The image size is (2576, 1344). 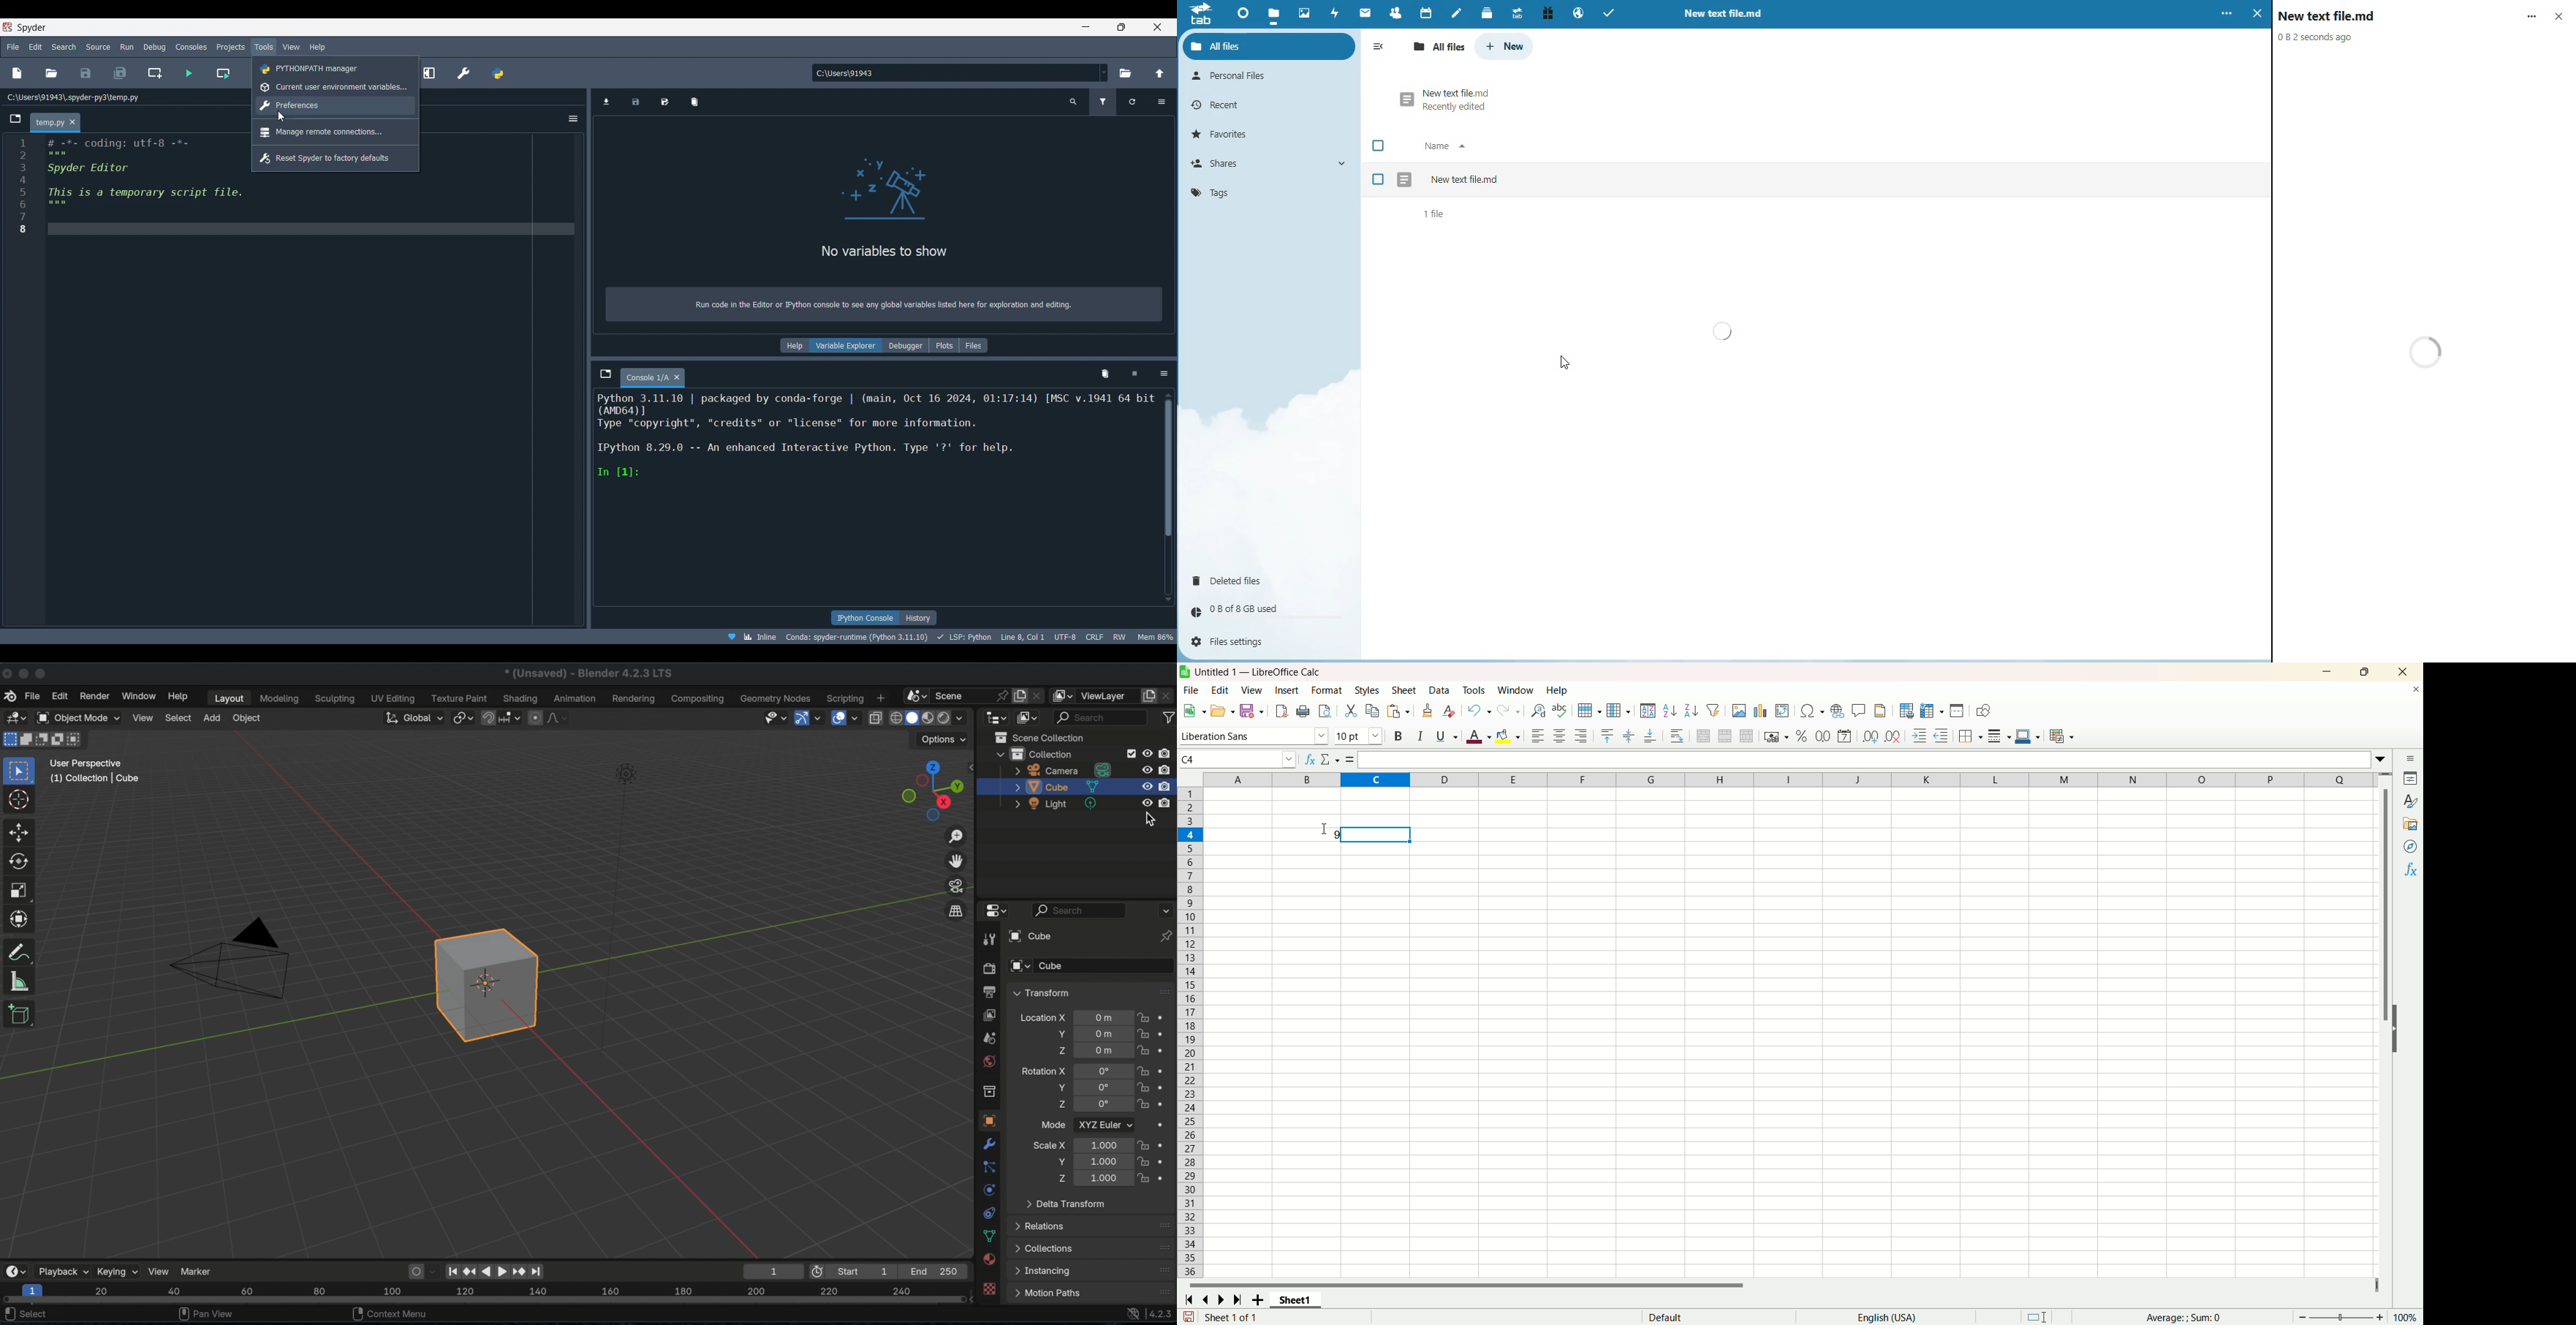 What do you see at coordinates (858, 637) in the screenshot?
I see `interpreter` at bounding box center [858, 637].